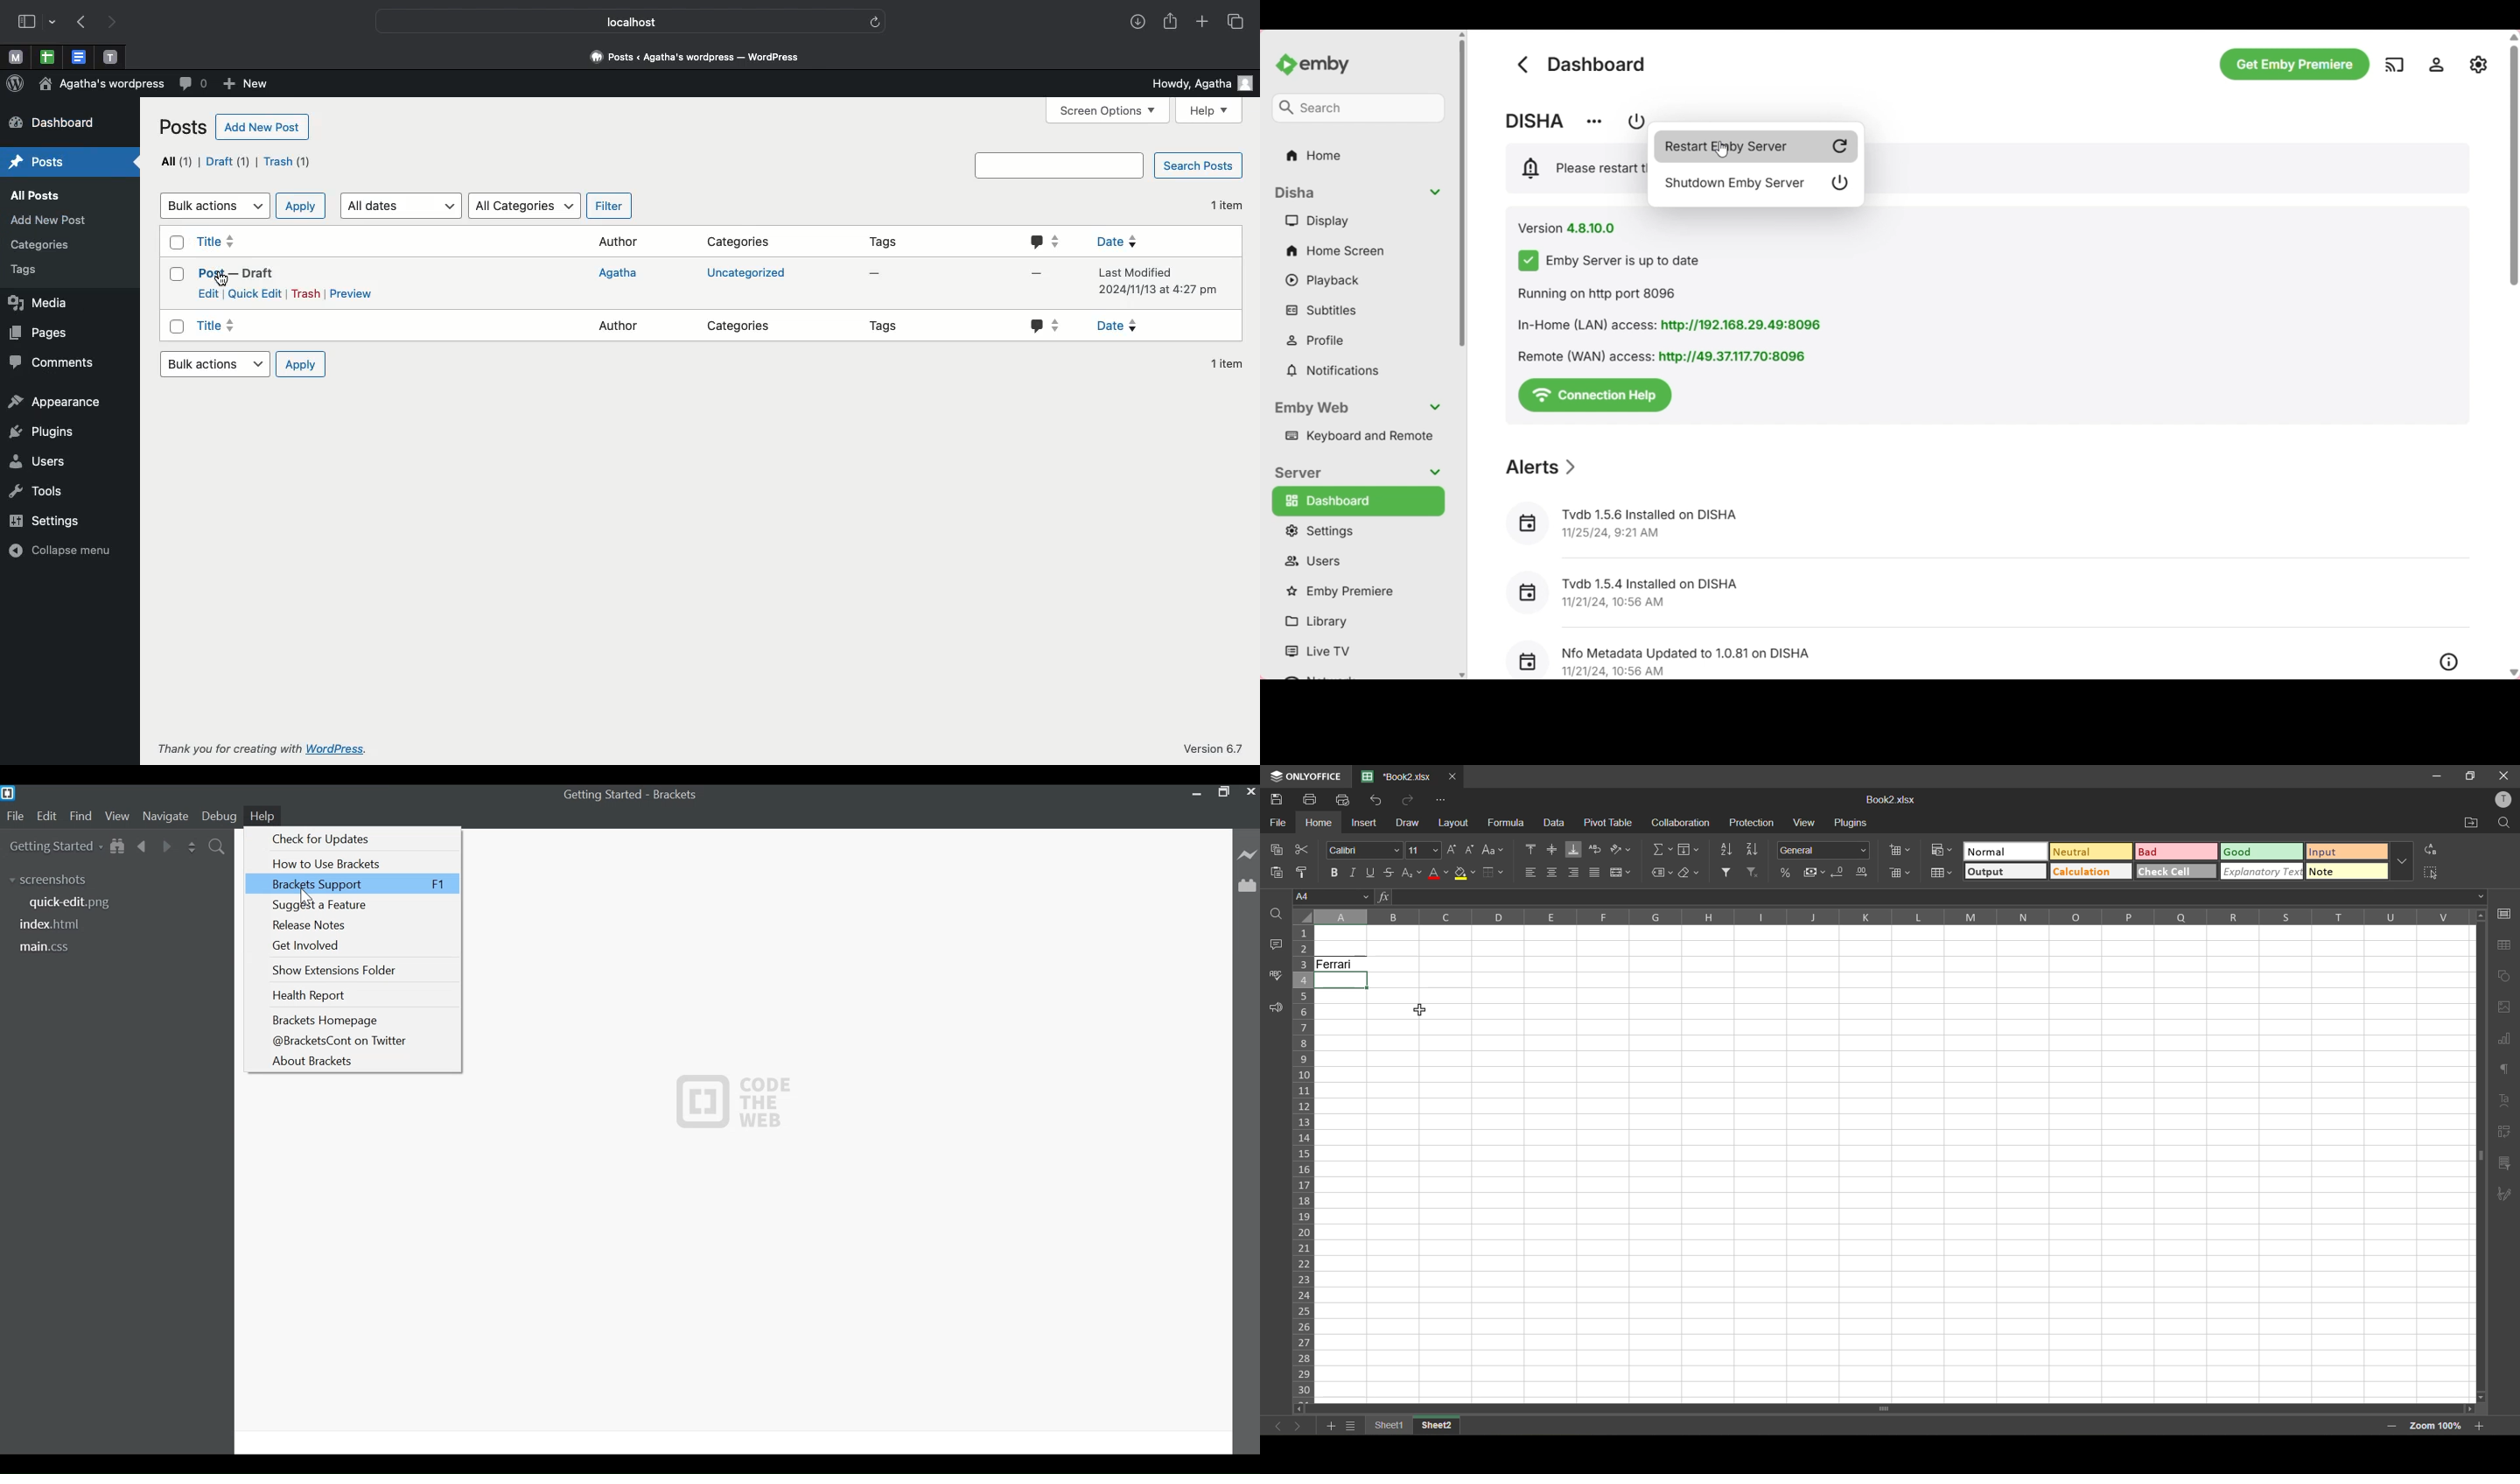 This screenshot has height=1484, width=2520. What do you see at coordinates (1058, 165) in the screenshot?
I see `Search` at bounding box center [1058, 165].